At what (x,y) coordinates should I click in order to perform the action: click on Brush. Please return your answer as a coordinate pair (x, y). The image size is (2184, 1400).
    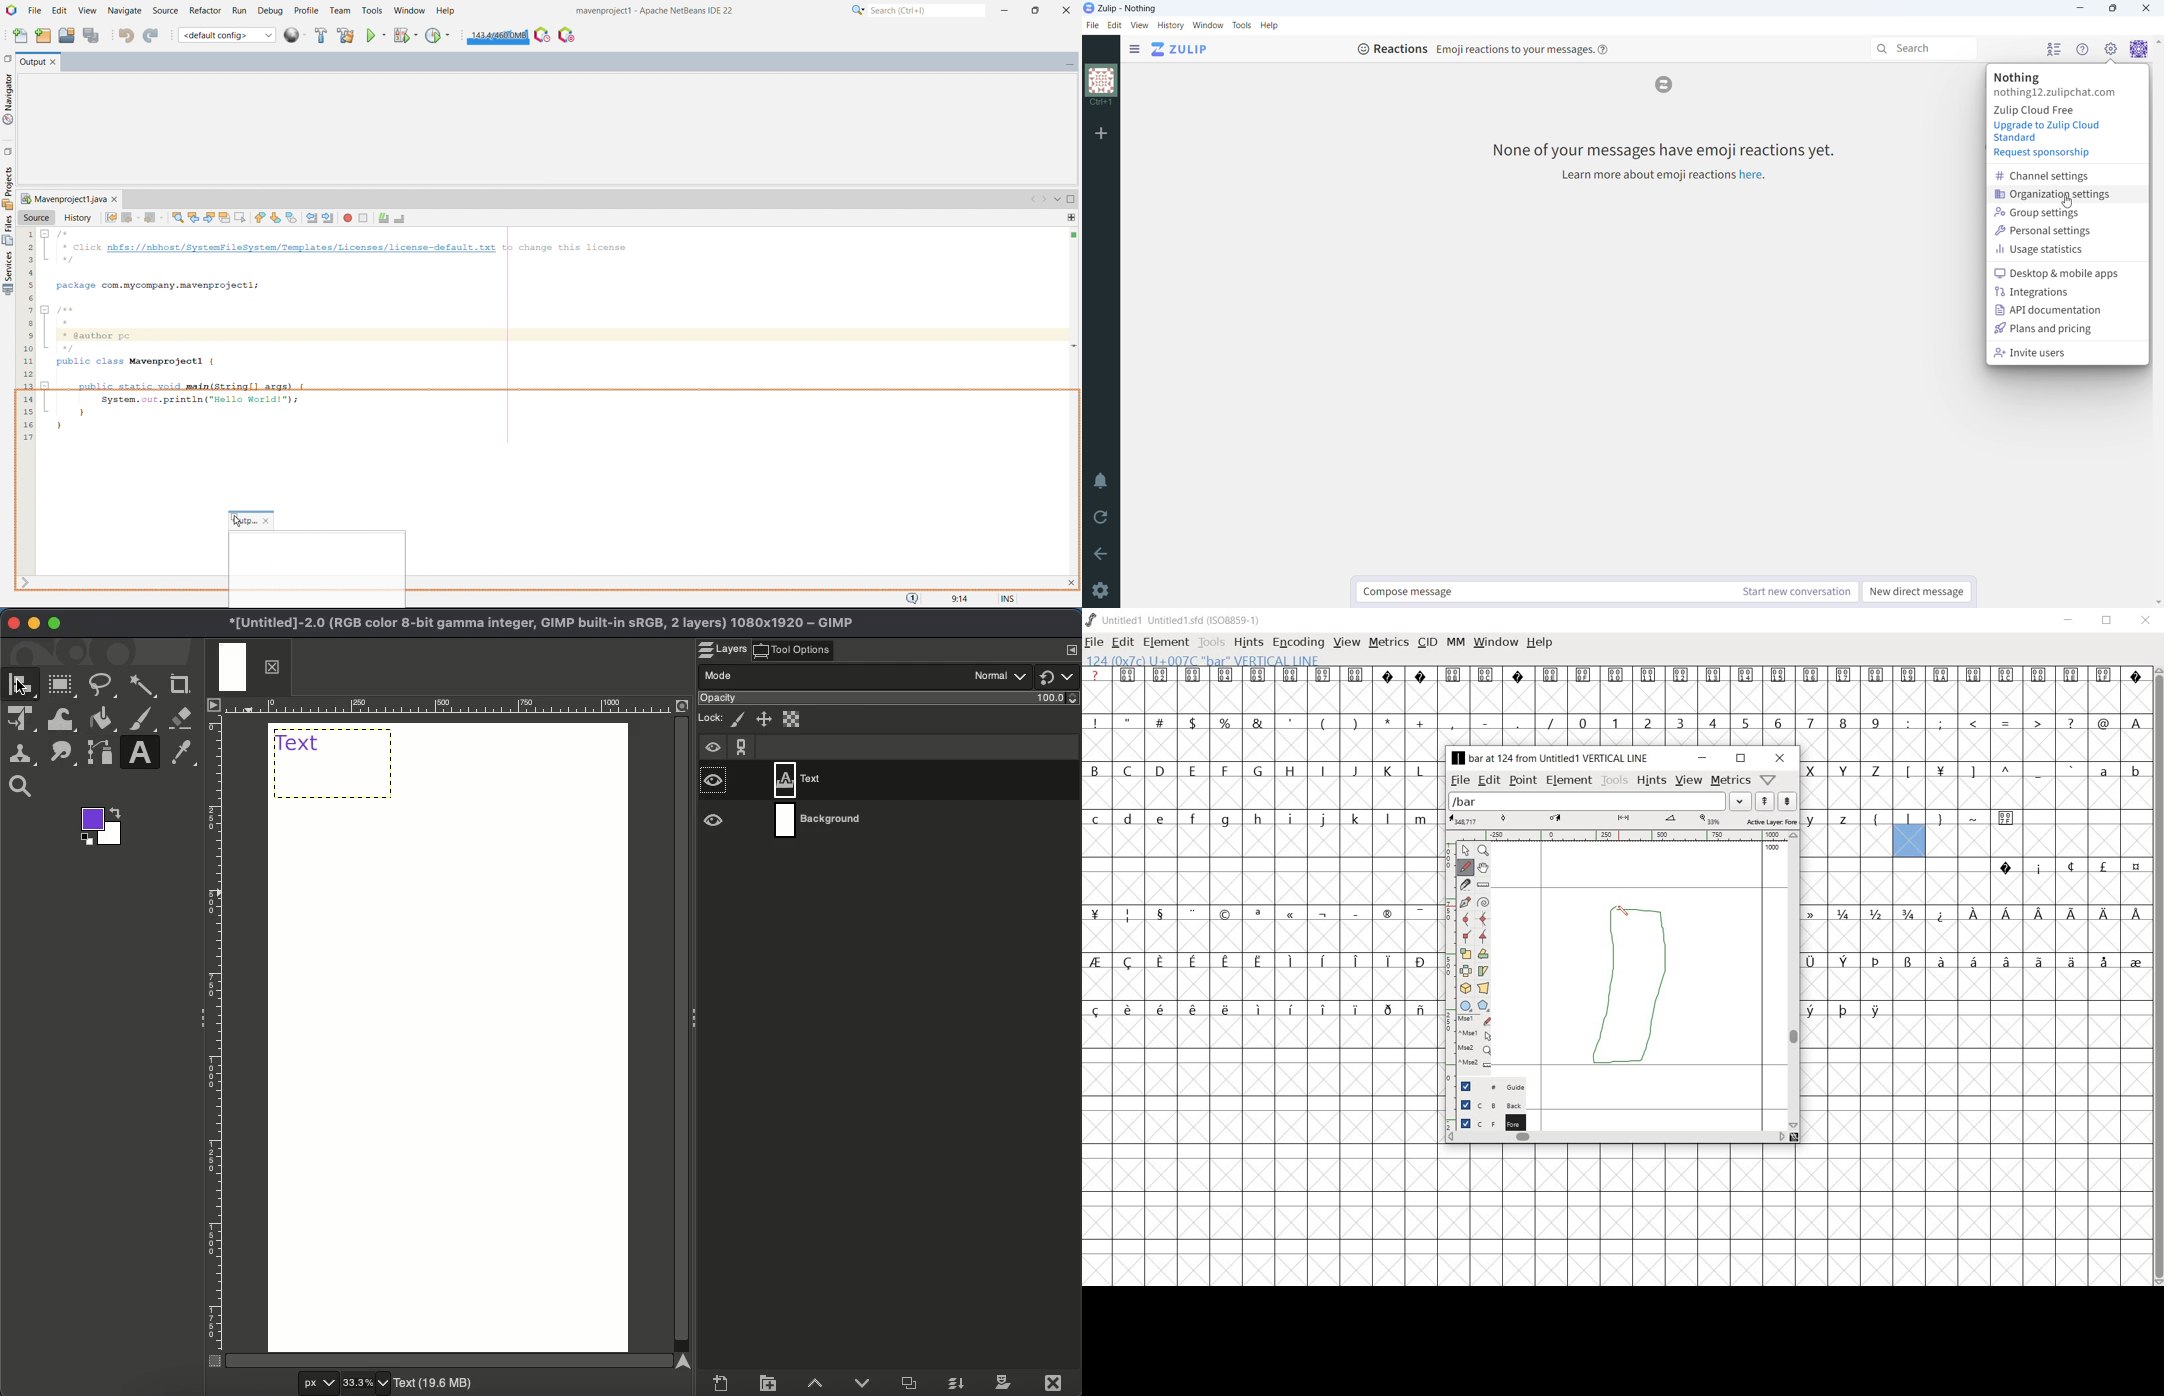
    Looking at the image, I should click on (143, 721).